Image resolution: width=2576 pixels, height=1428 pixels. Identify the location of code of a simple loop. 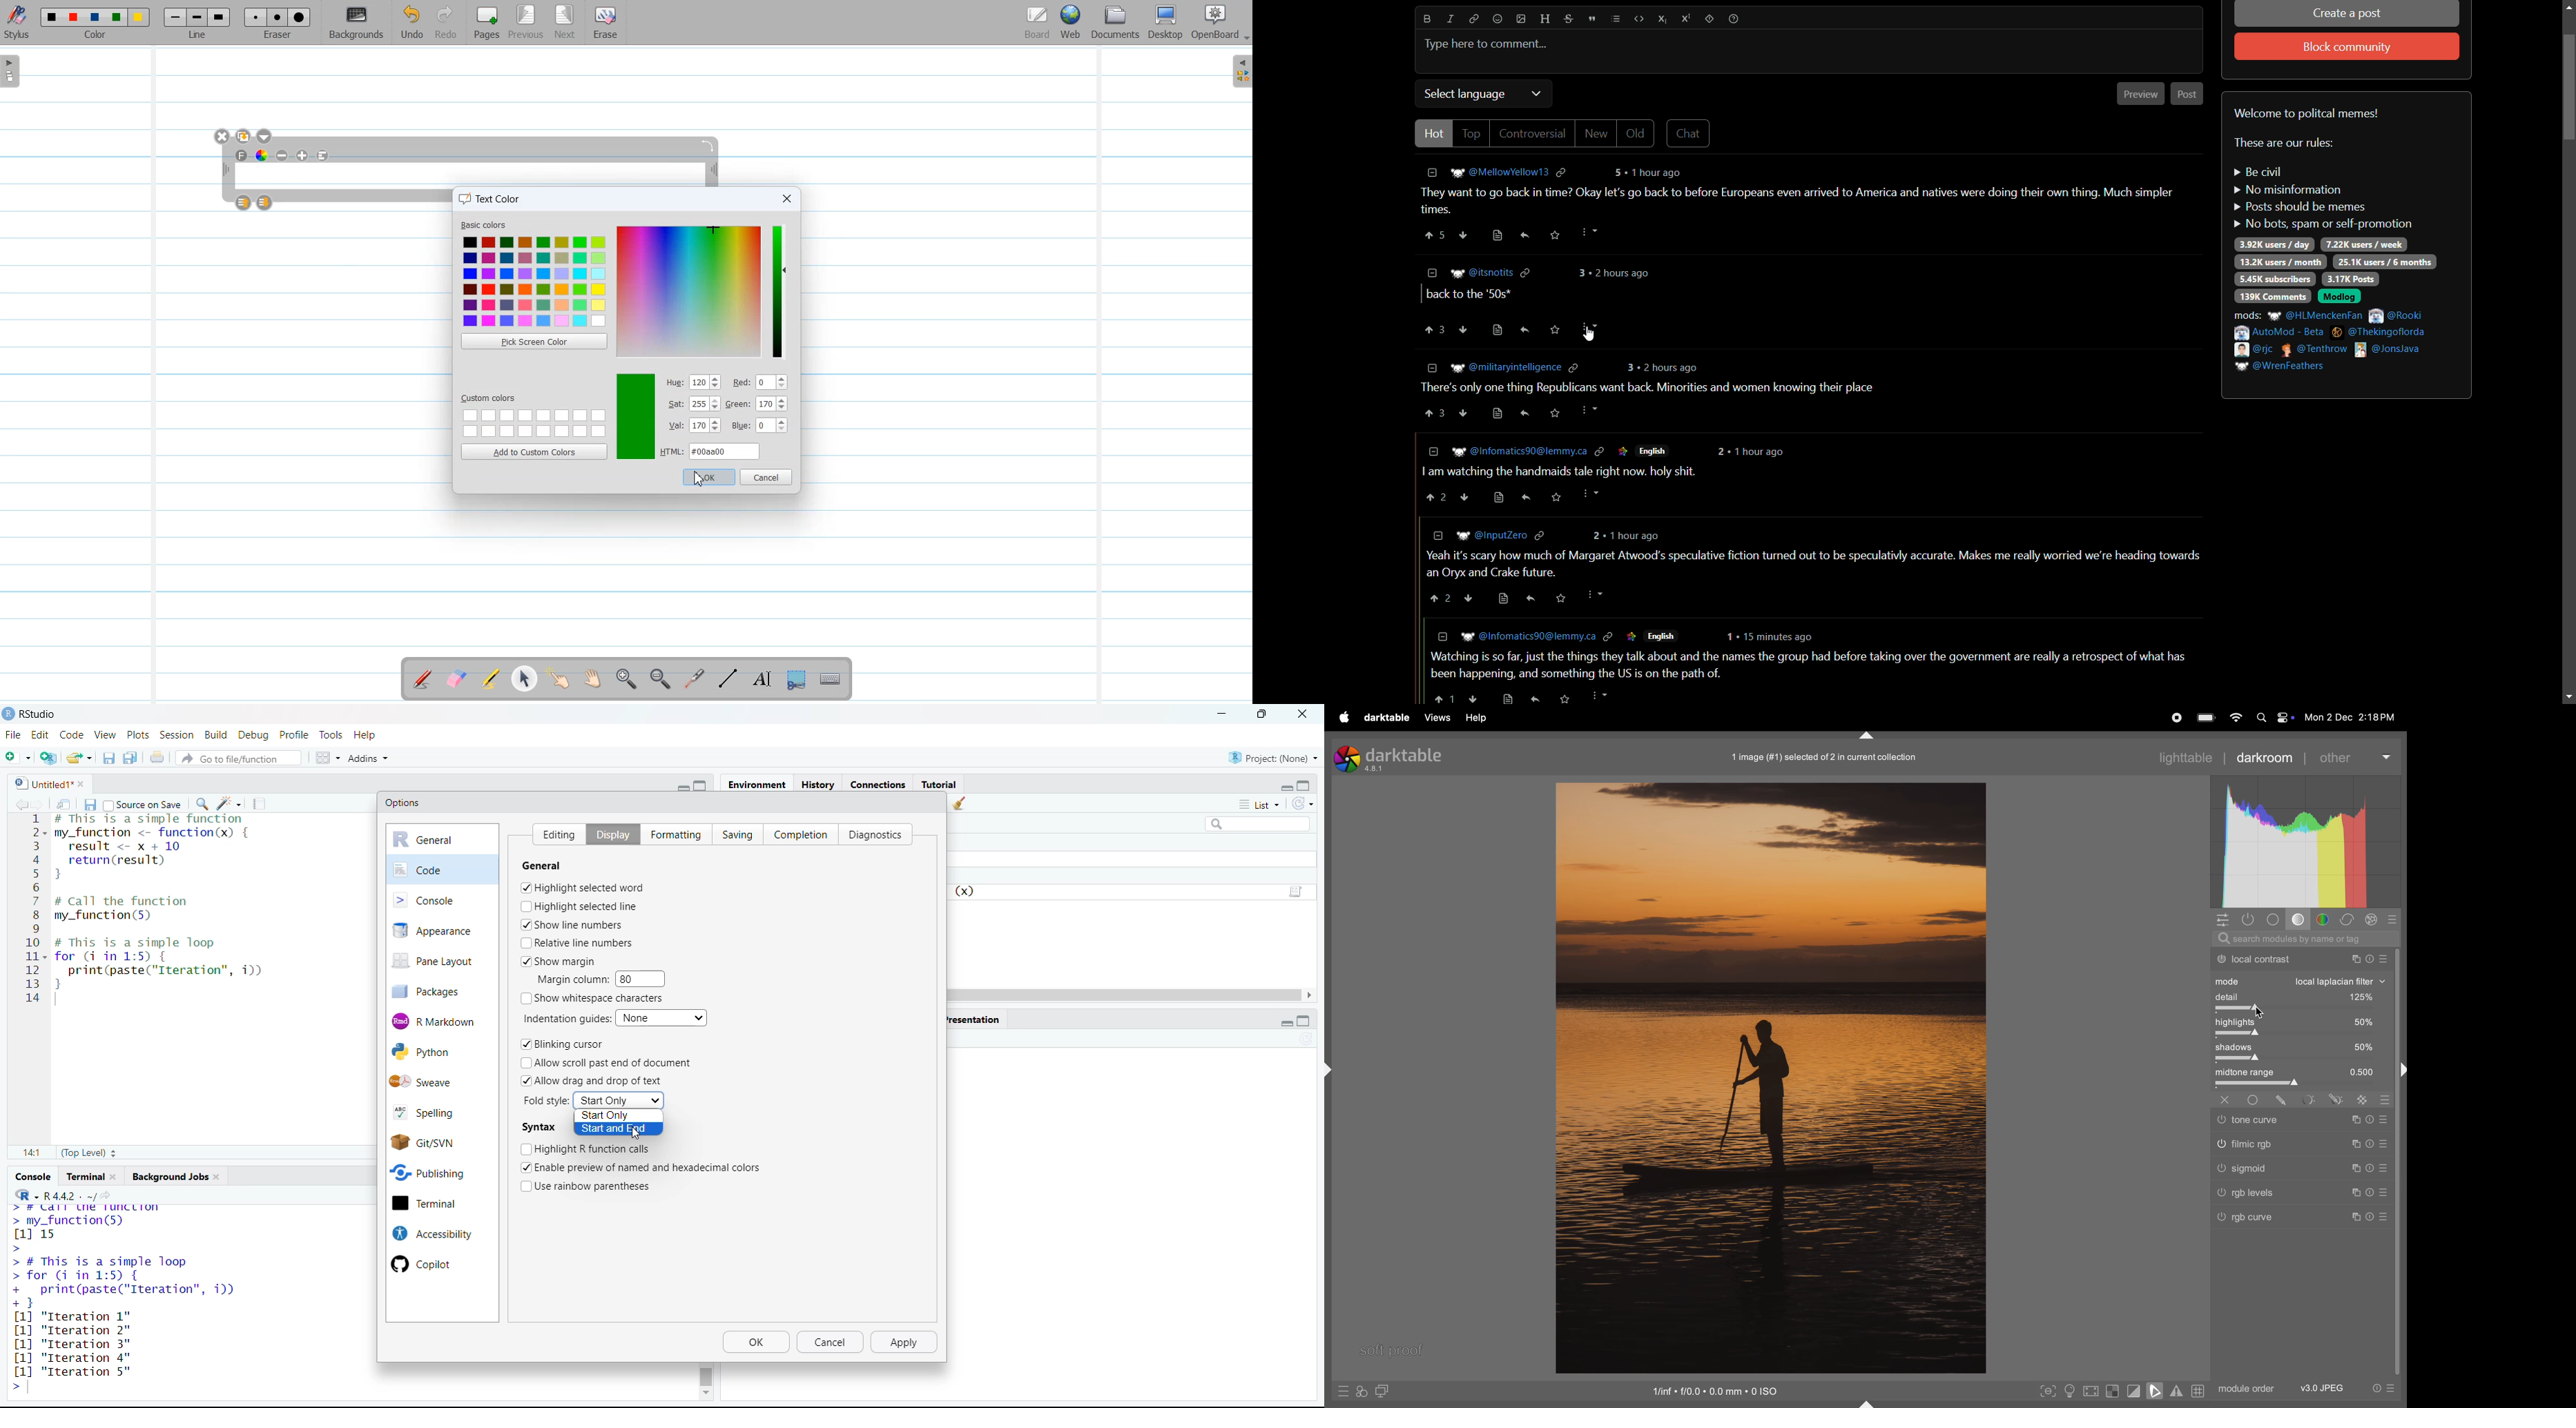
(164, 963).